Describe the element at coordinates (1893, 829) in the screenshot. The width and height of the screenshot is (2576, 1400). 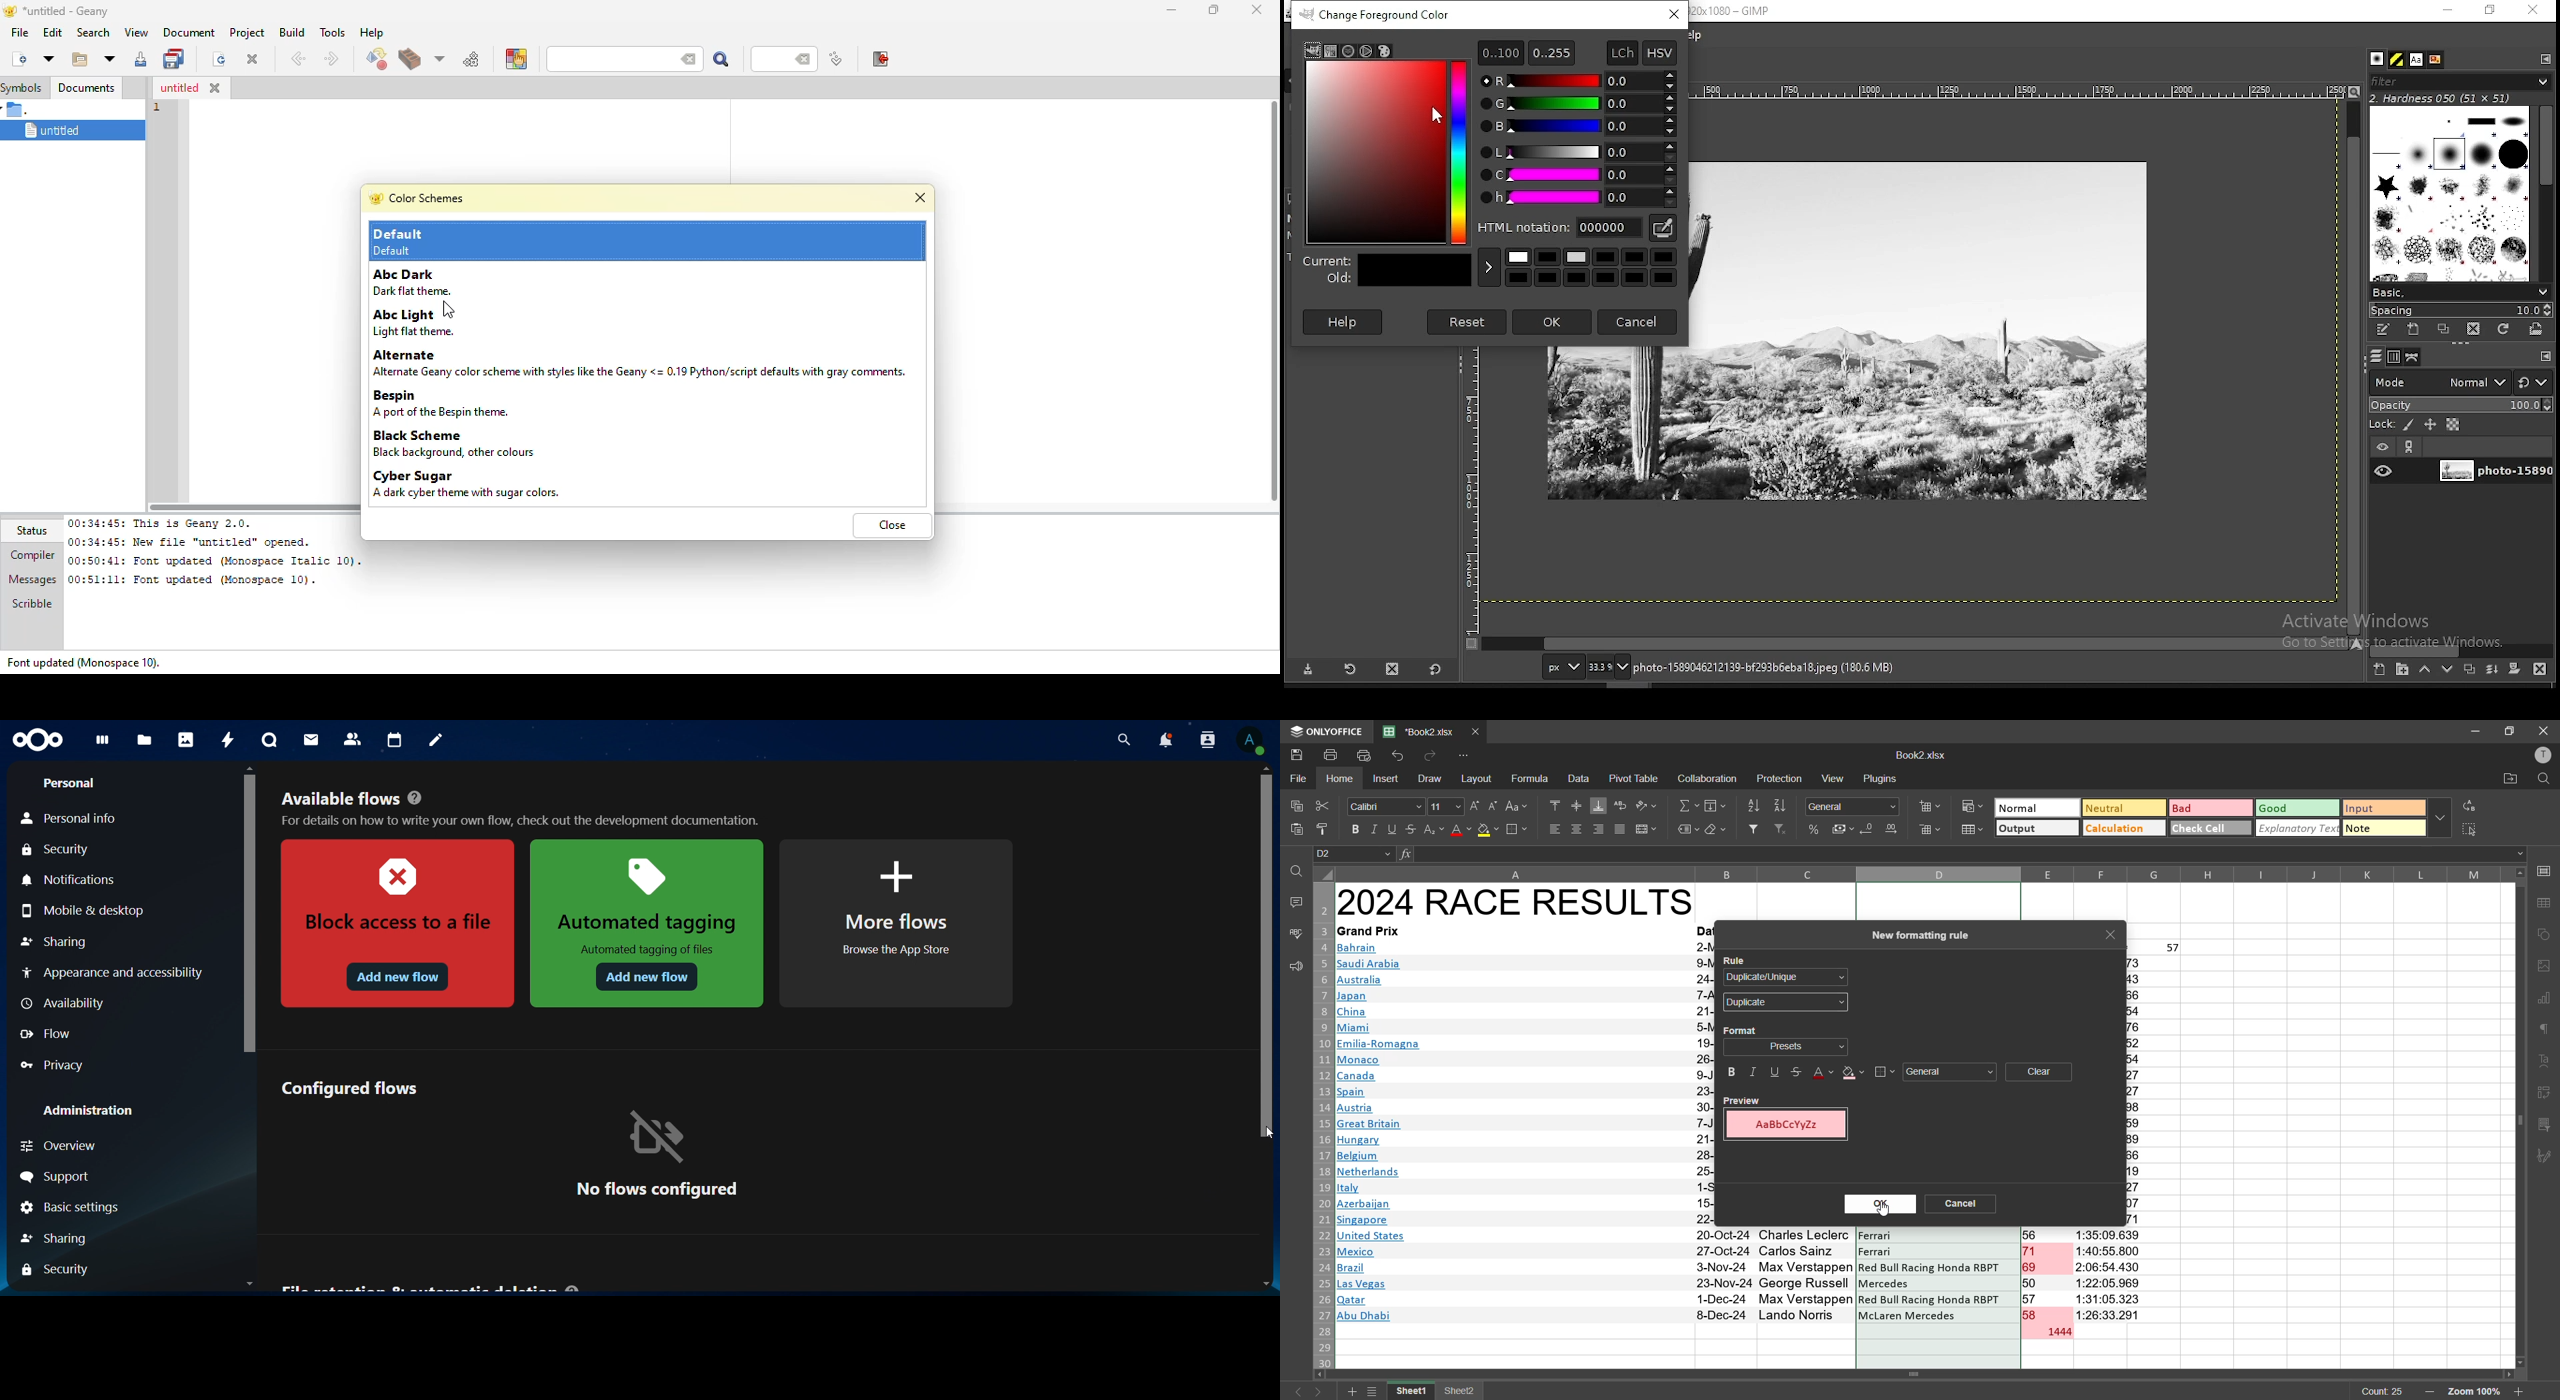
I see `increase decimal` at that location.